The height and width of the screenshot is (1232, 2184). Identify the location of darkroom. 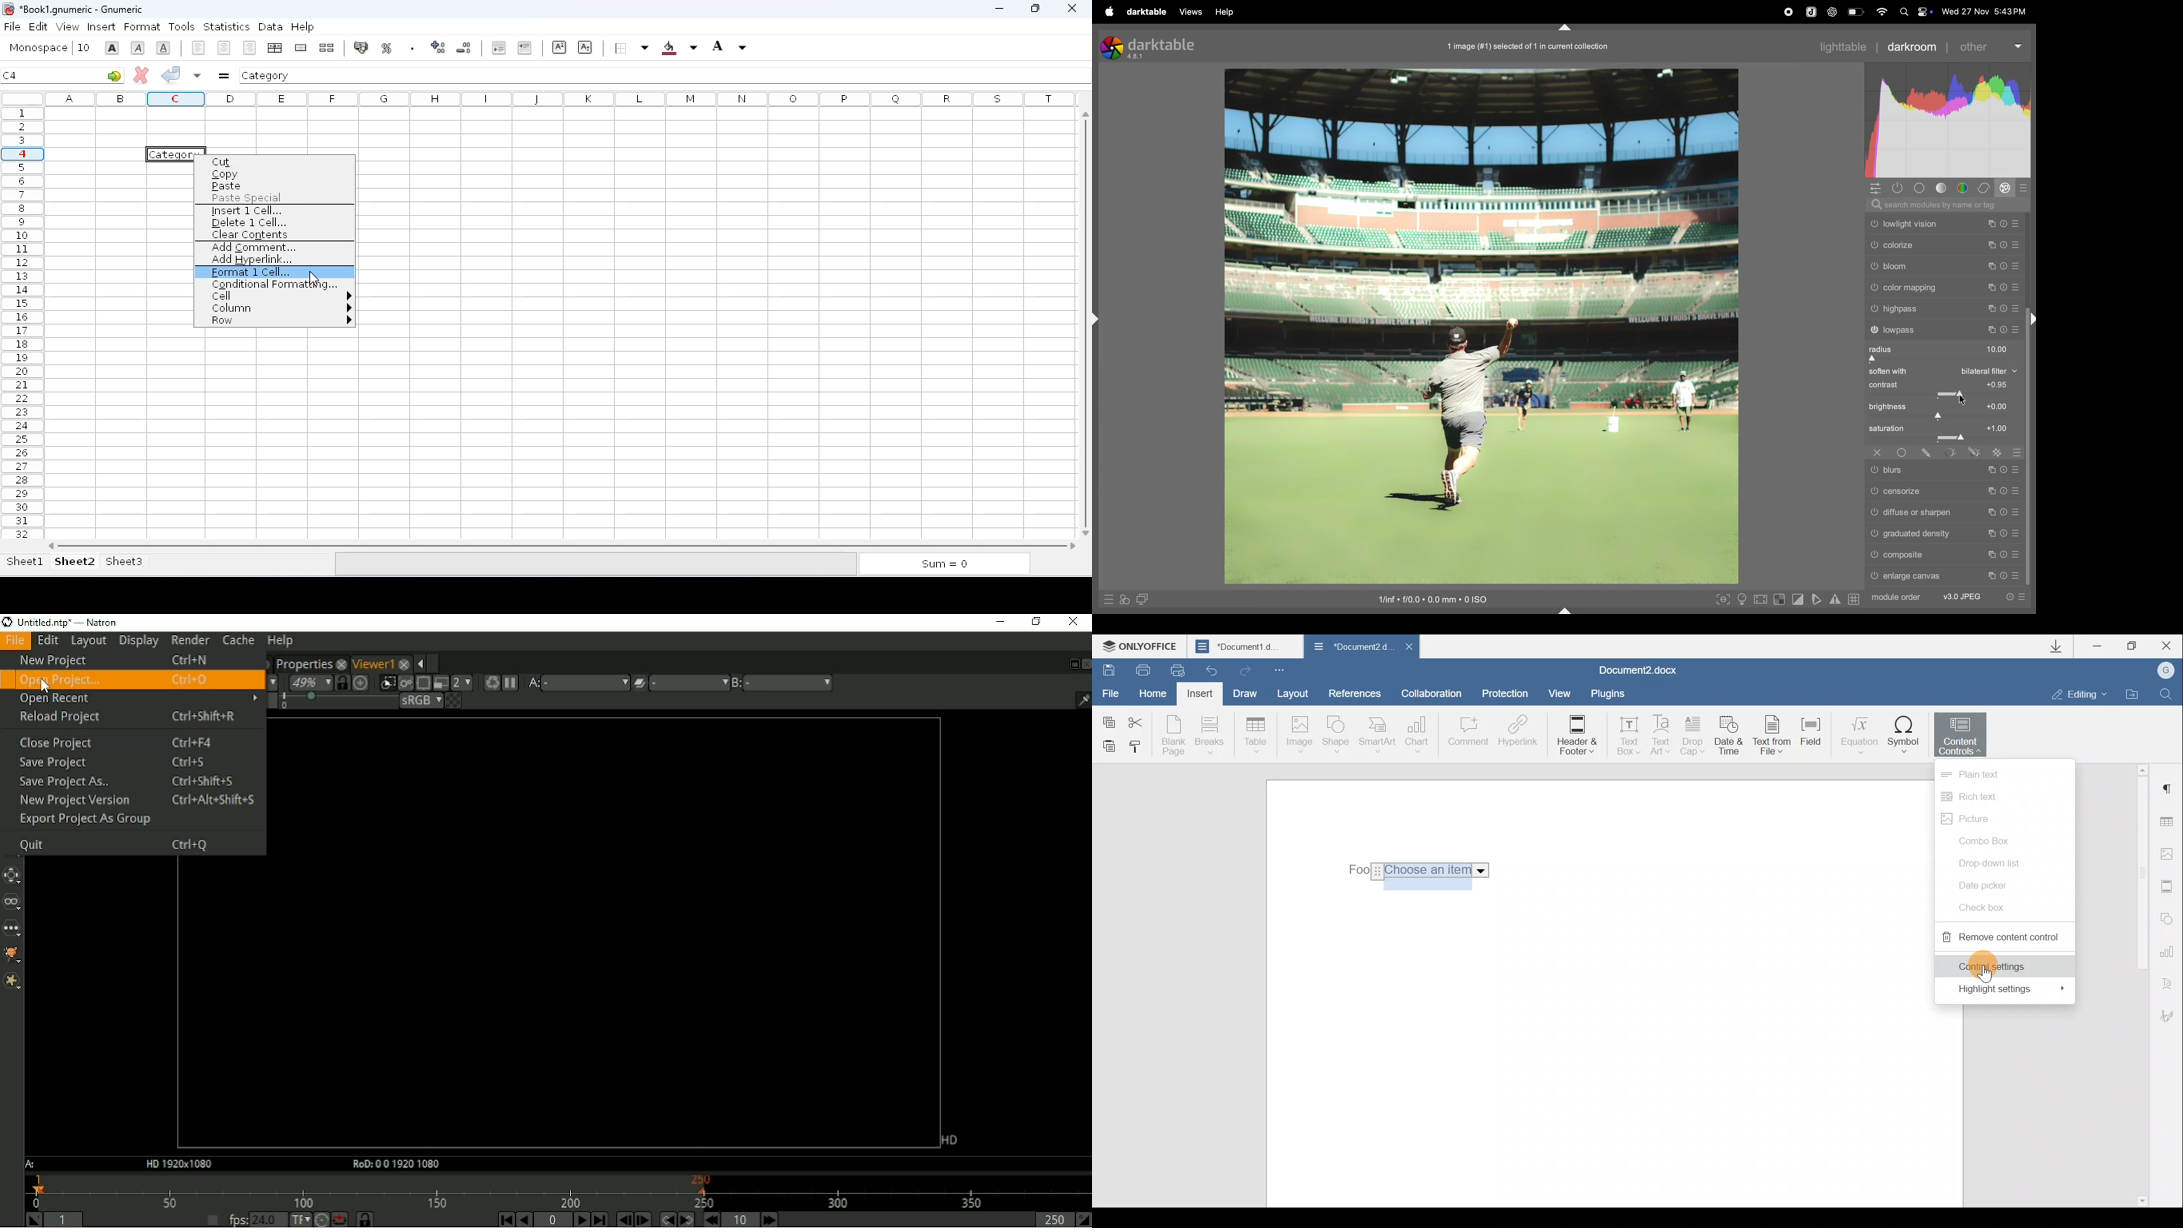
(1911, 47).